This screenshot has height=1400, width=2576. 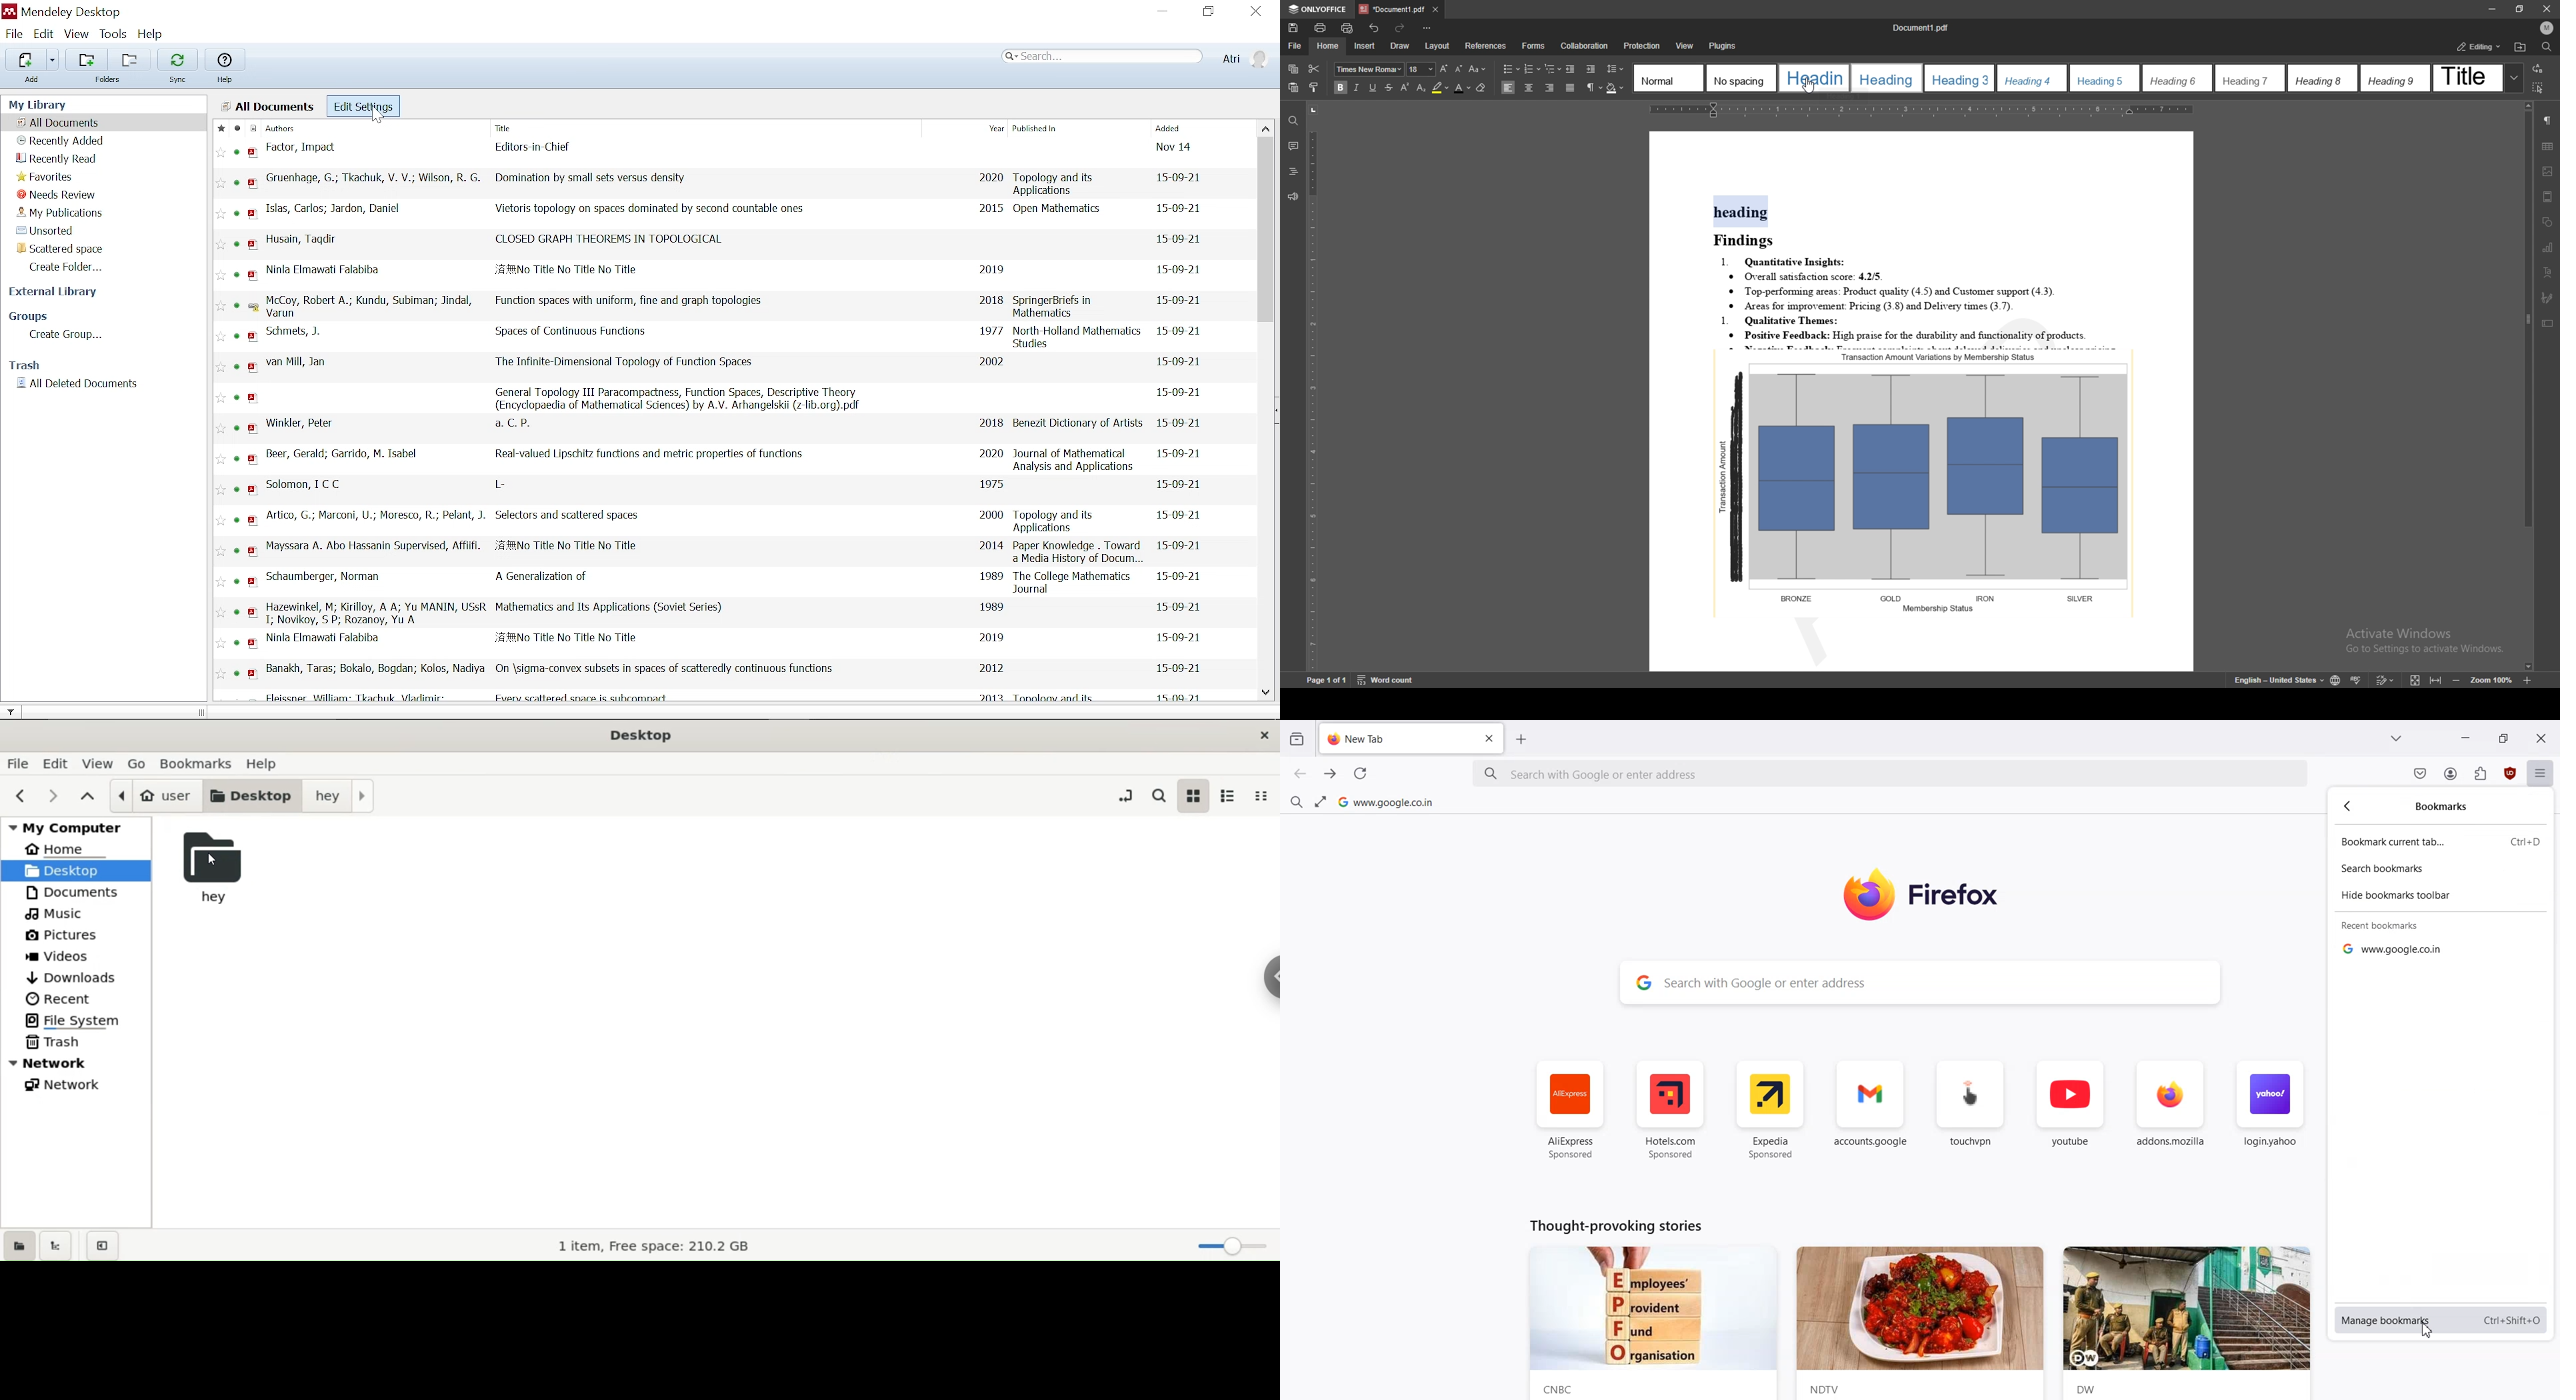 I want to click on subscript, so click(x=1421, y=88).